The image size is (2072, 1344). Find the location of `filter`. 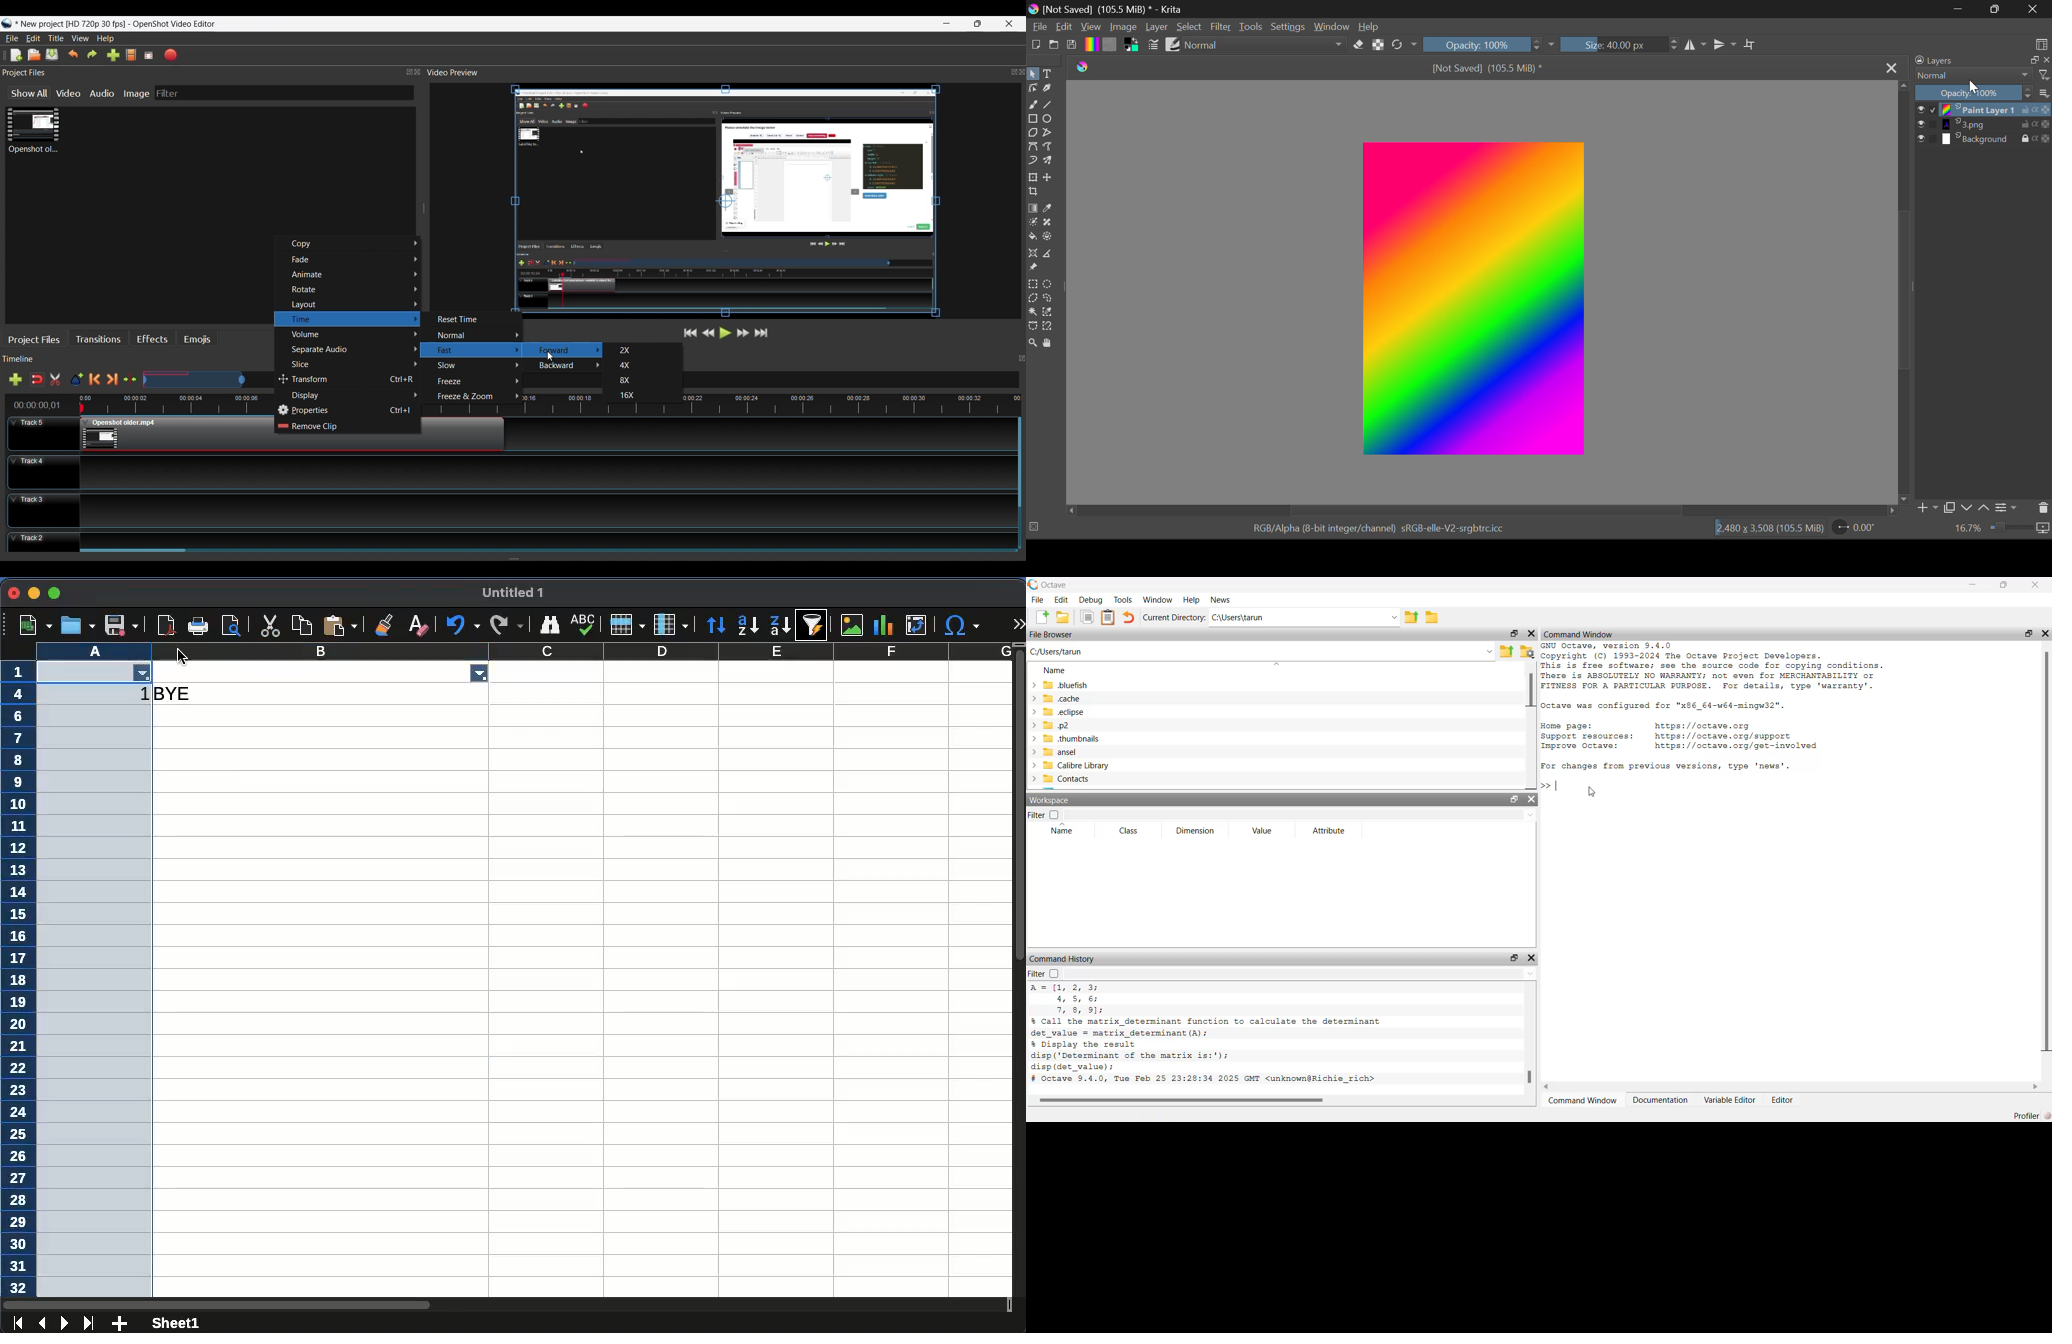

filter is located at coordinates (476, 672).